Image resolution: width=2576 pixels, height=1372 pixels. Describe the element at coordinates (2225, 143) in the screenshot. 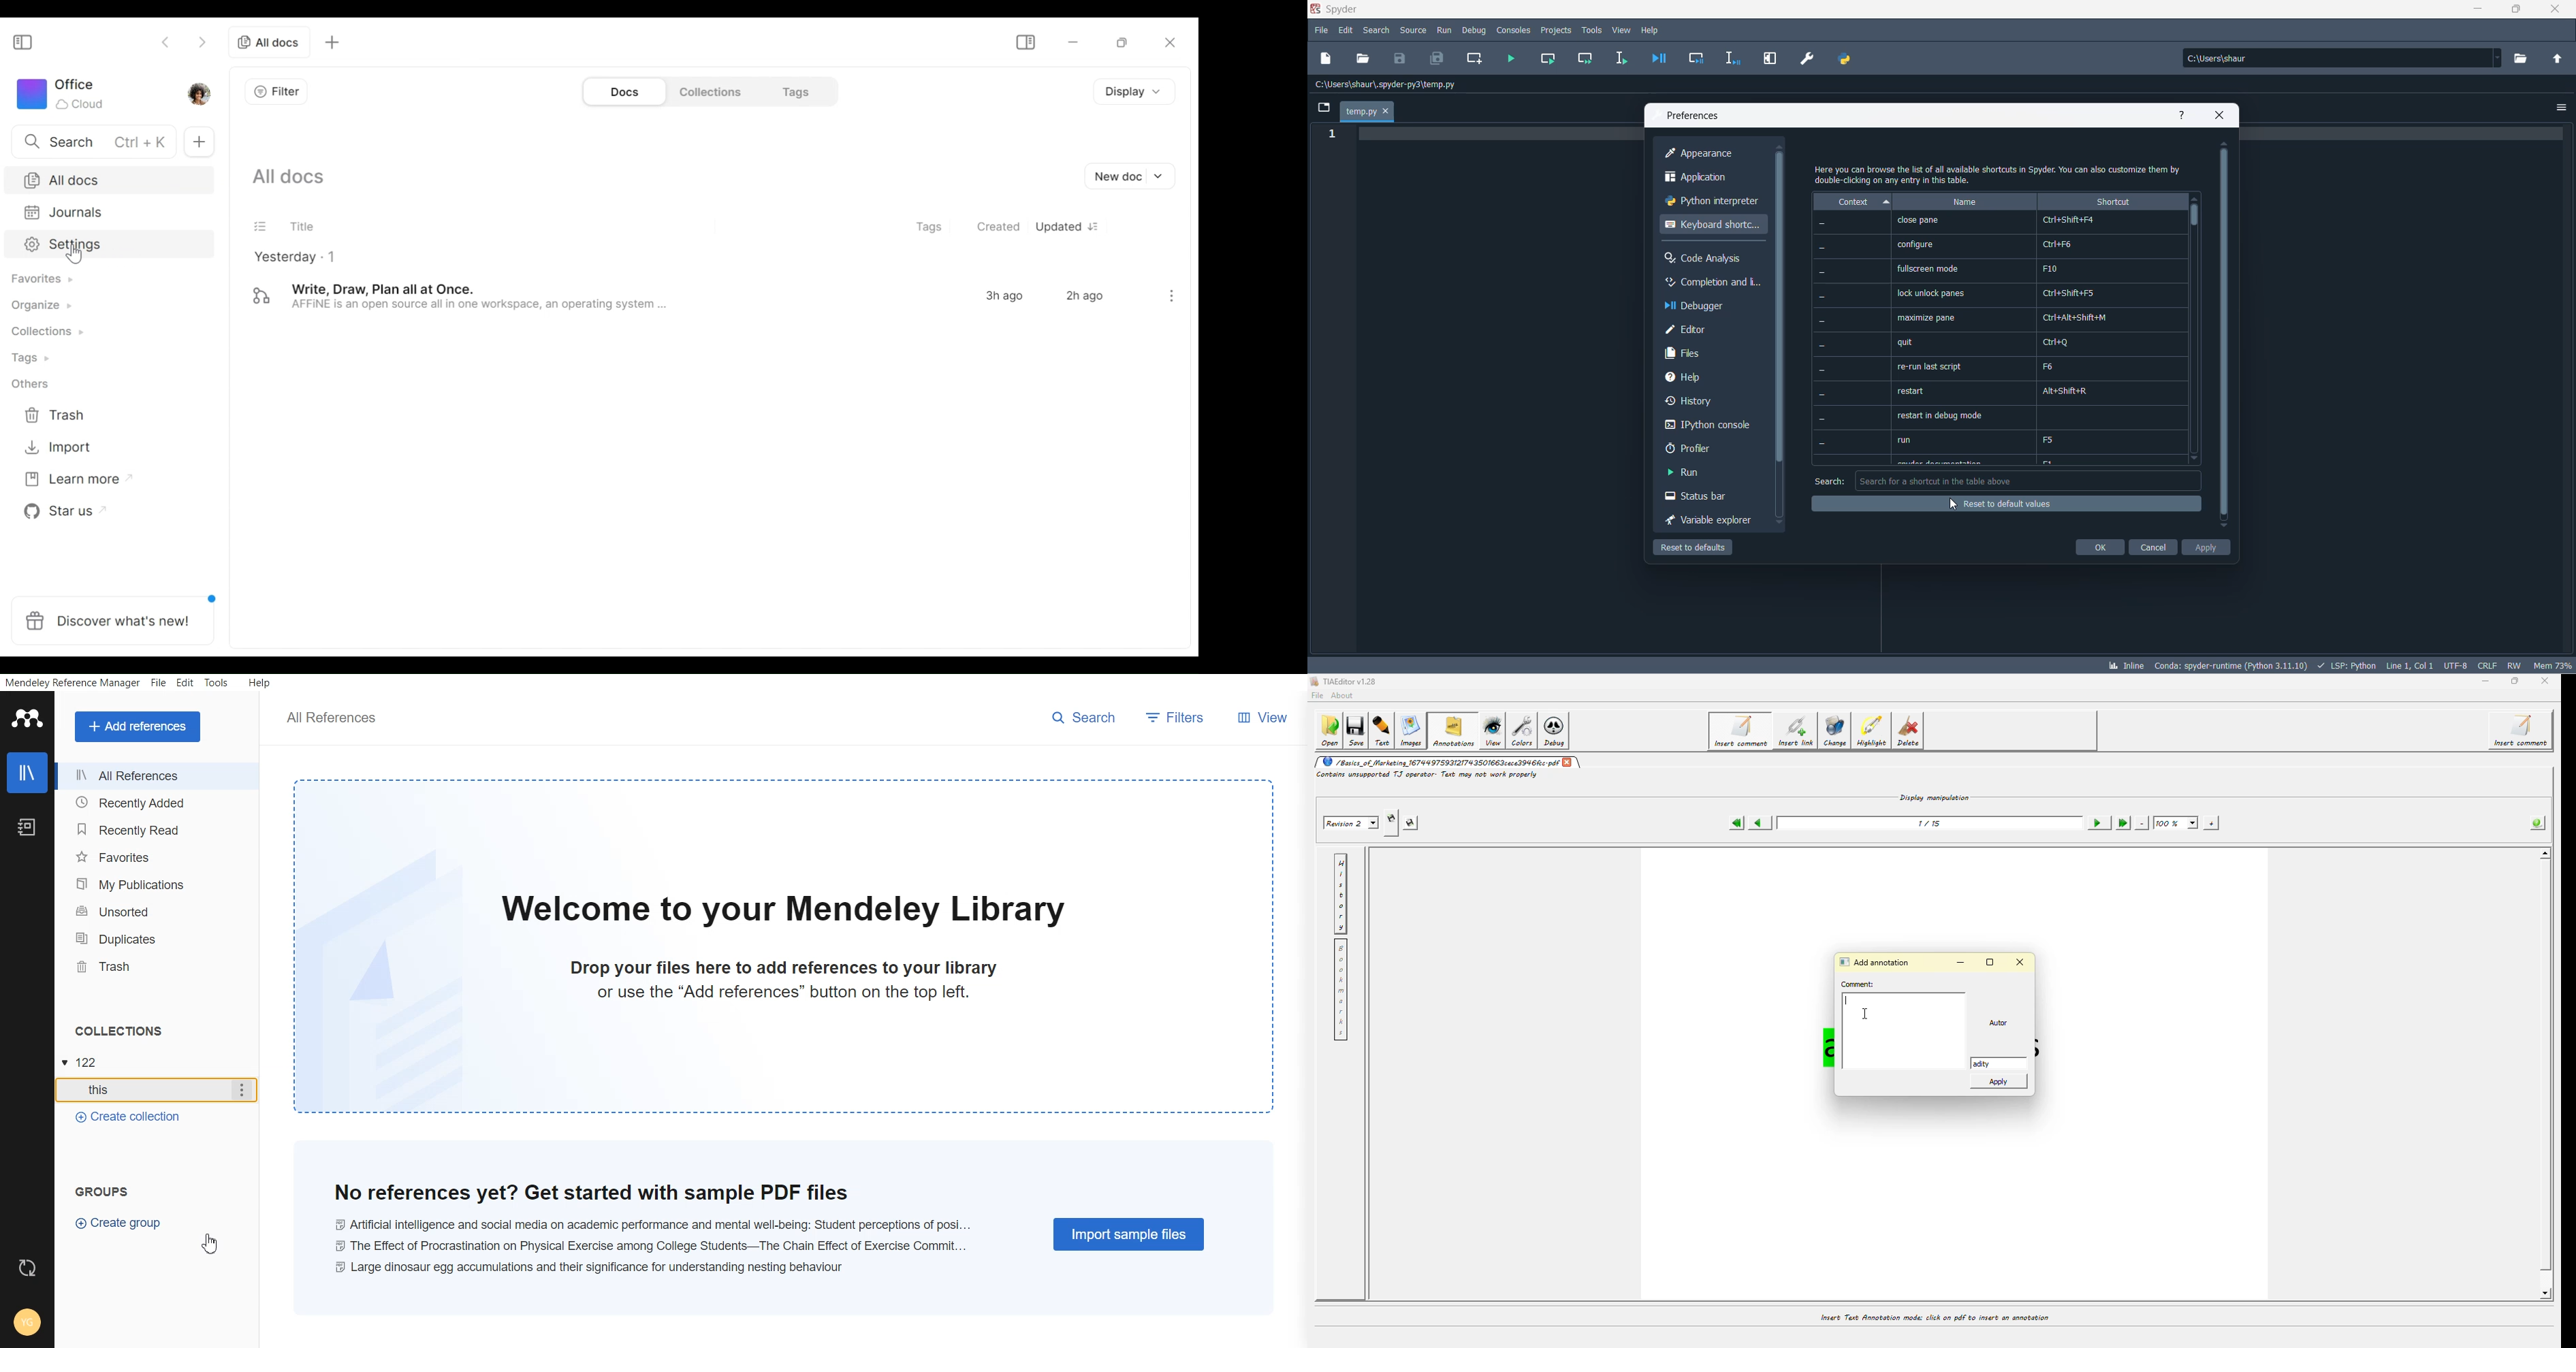

I see `move up` at that location.